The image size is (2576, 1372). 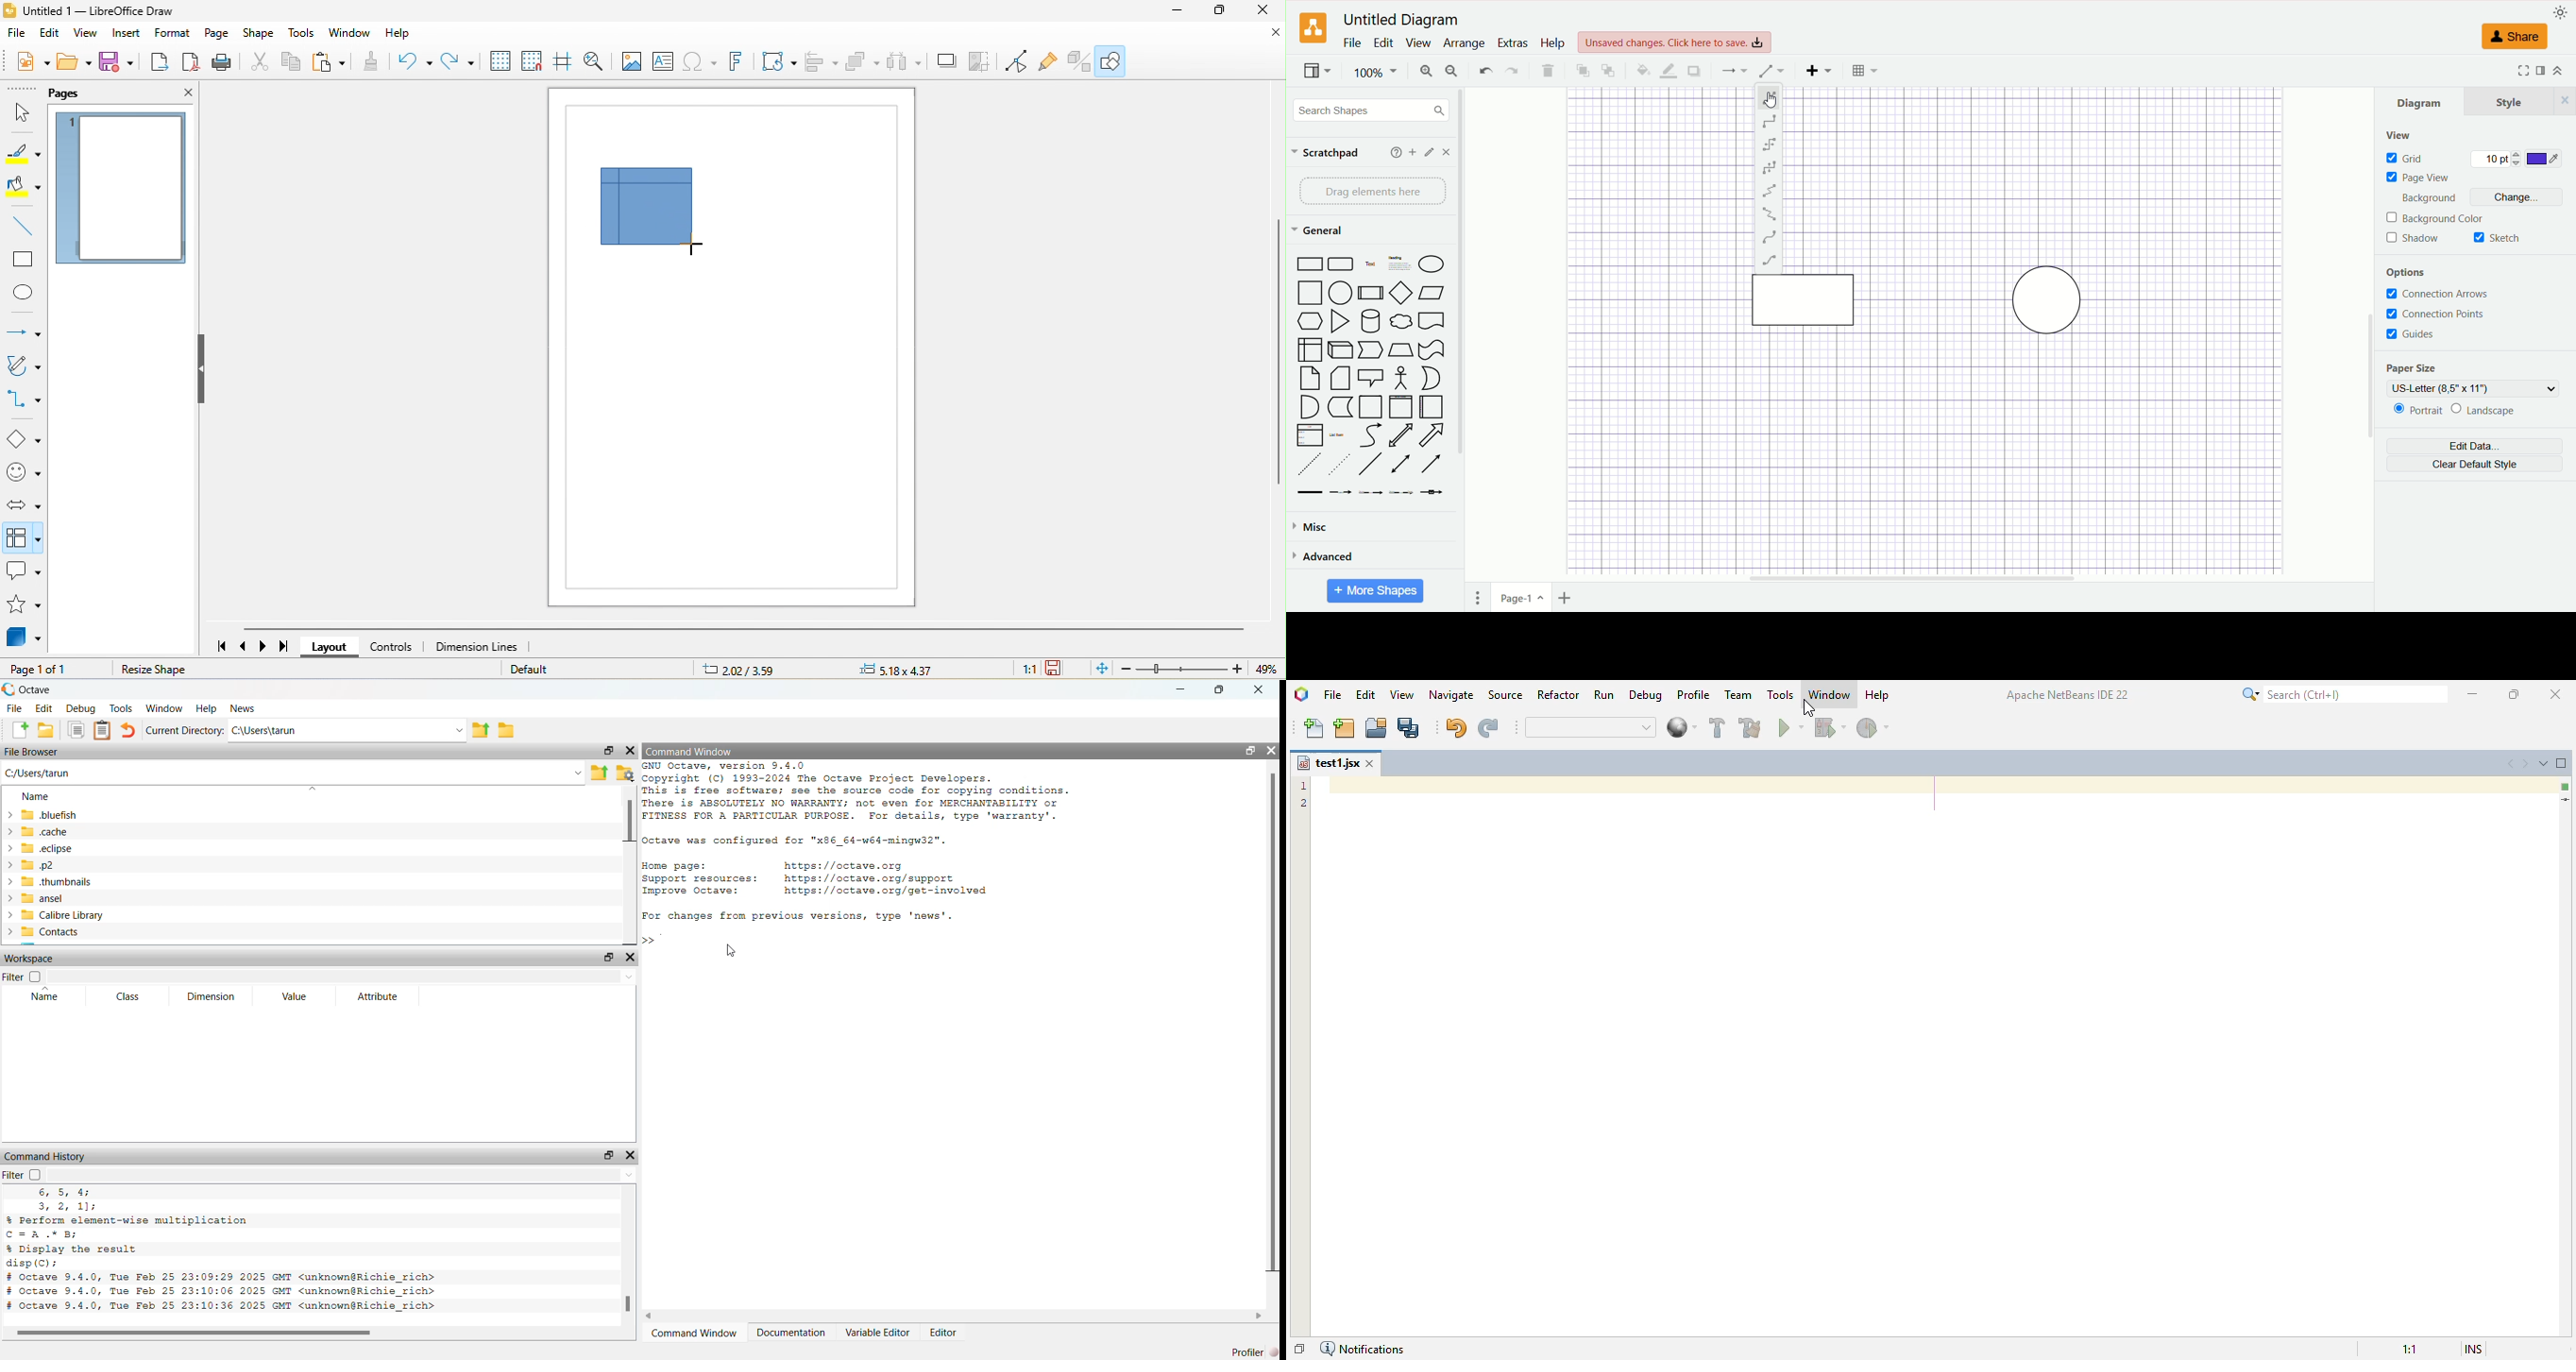 I want to click on page view, so click(x=2418, y=177).